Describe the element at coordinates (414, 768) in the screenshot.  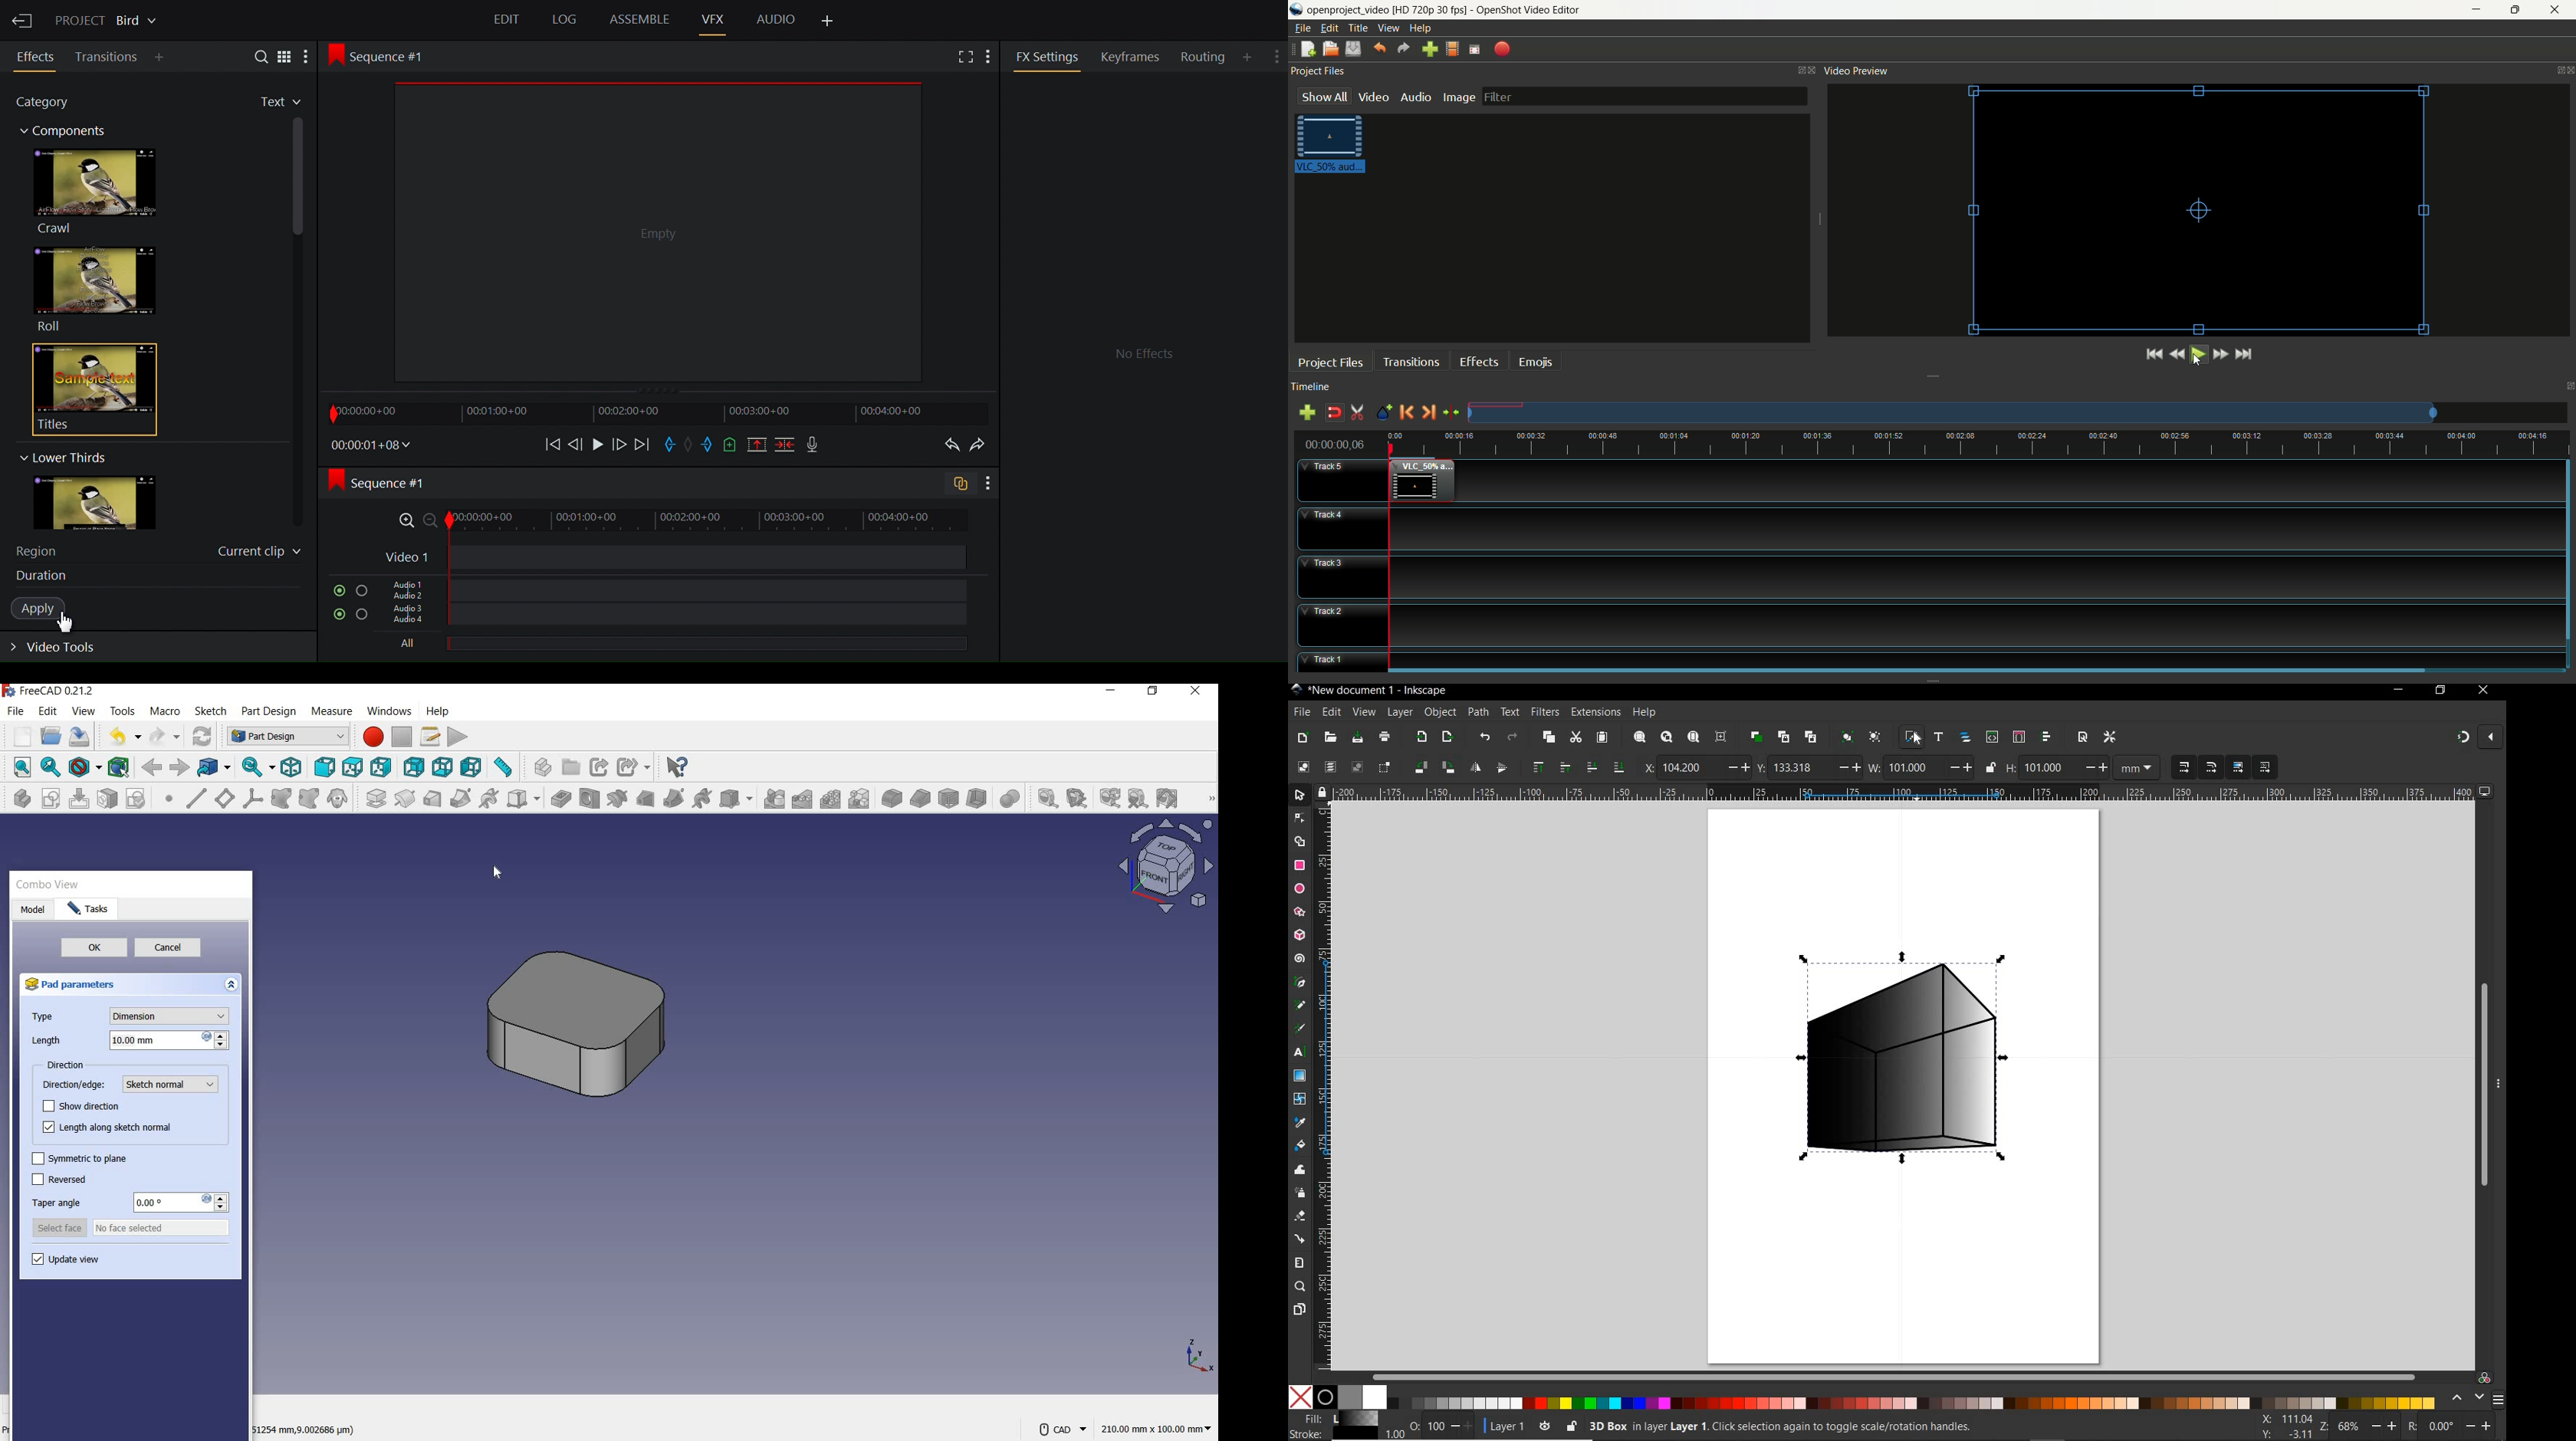
I see `rear` at that location.